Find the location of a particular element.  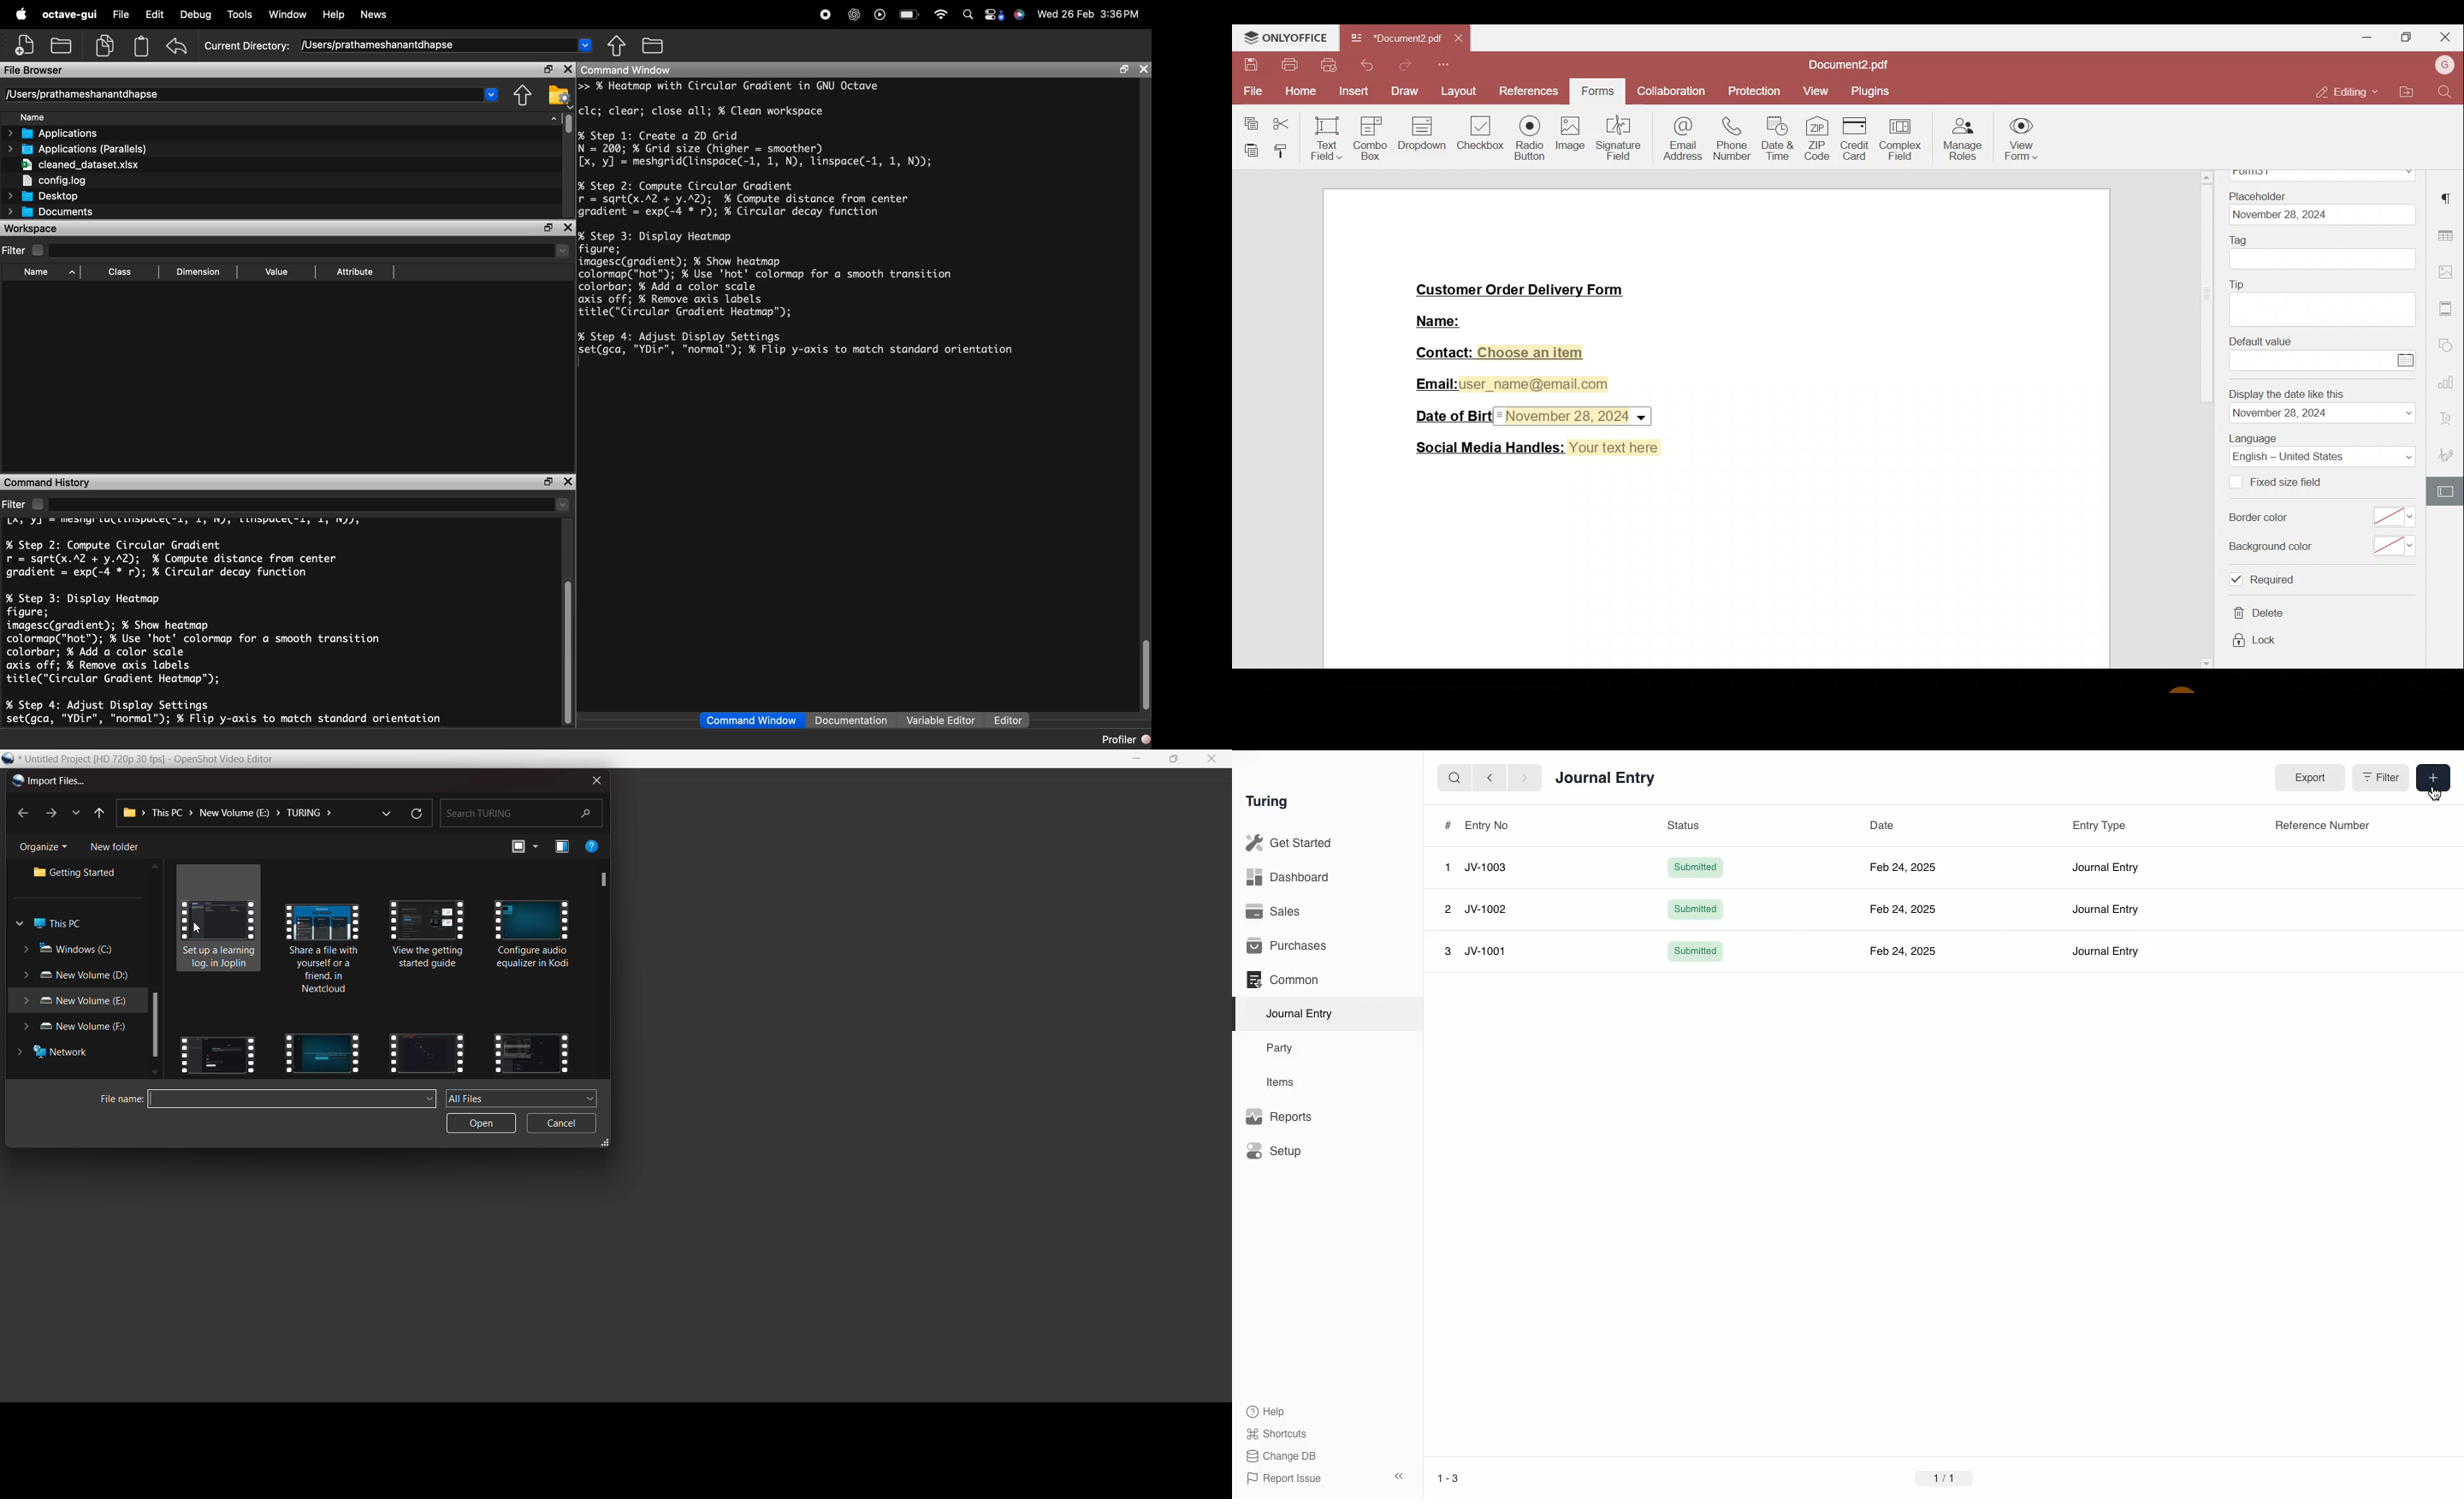

News is located at coordinates (373, 15).